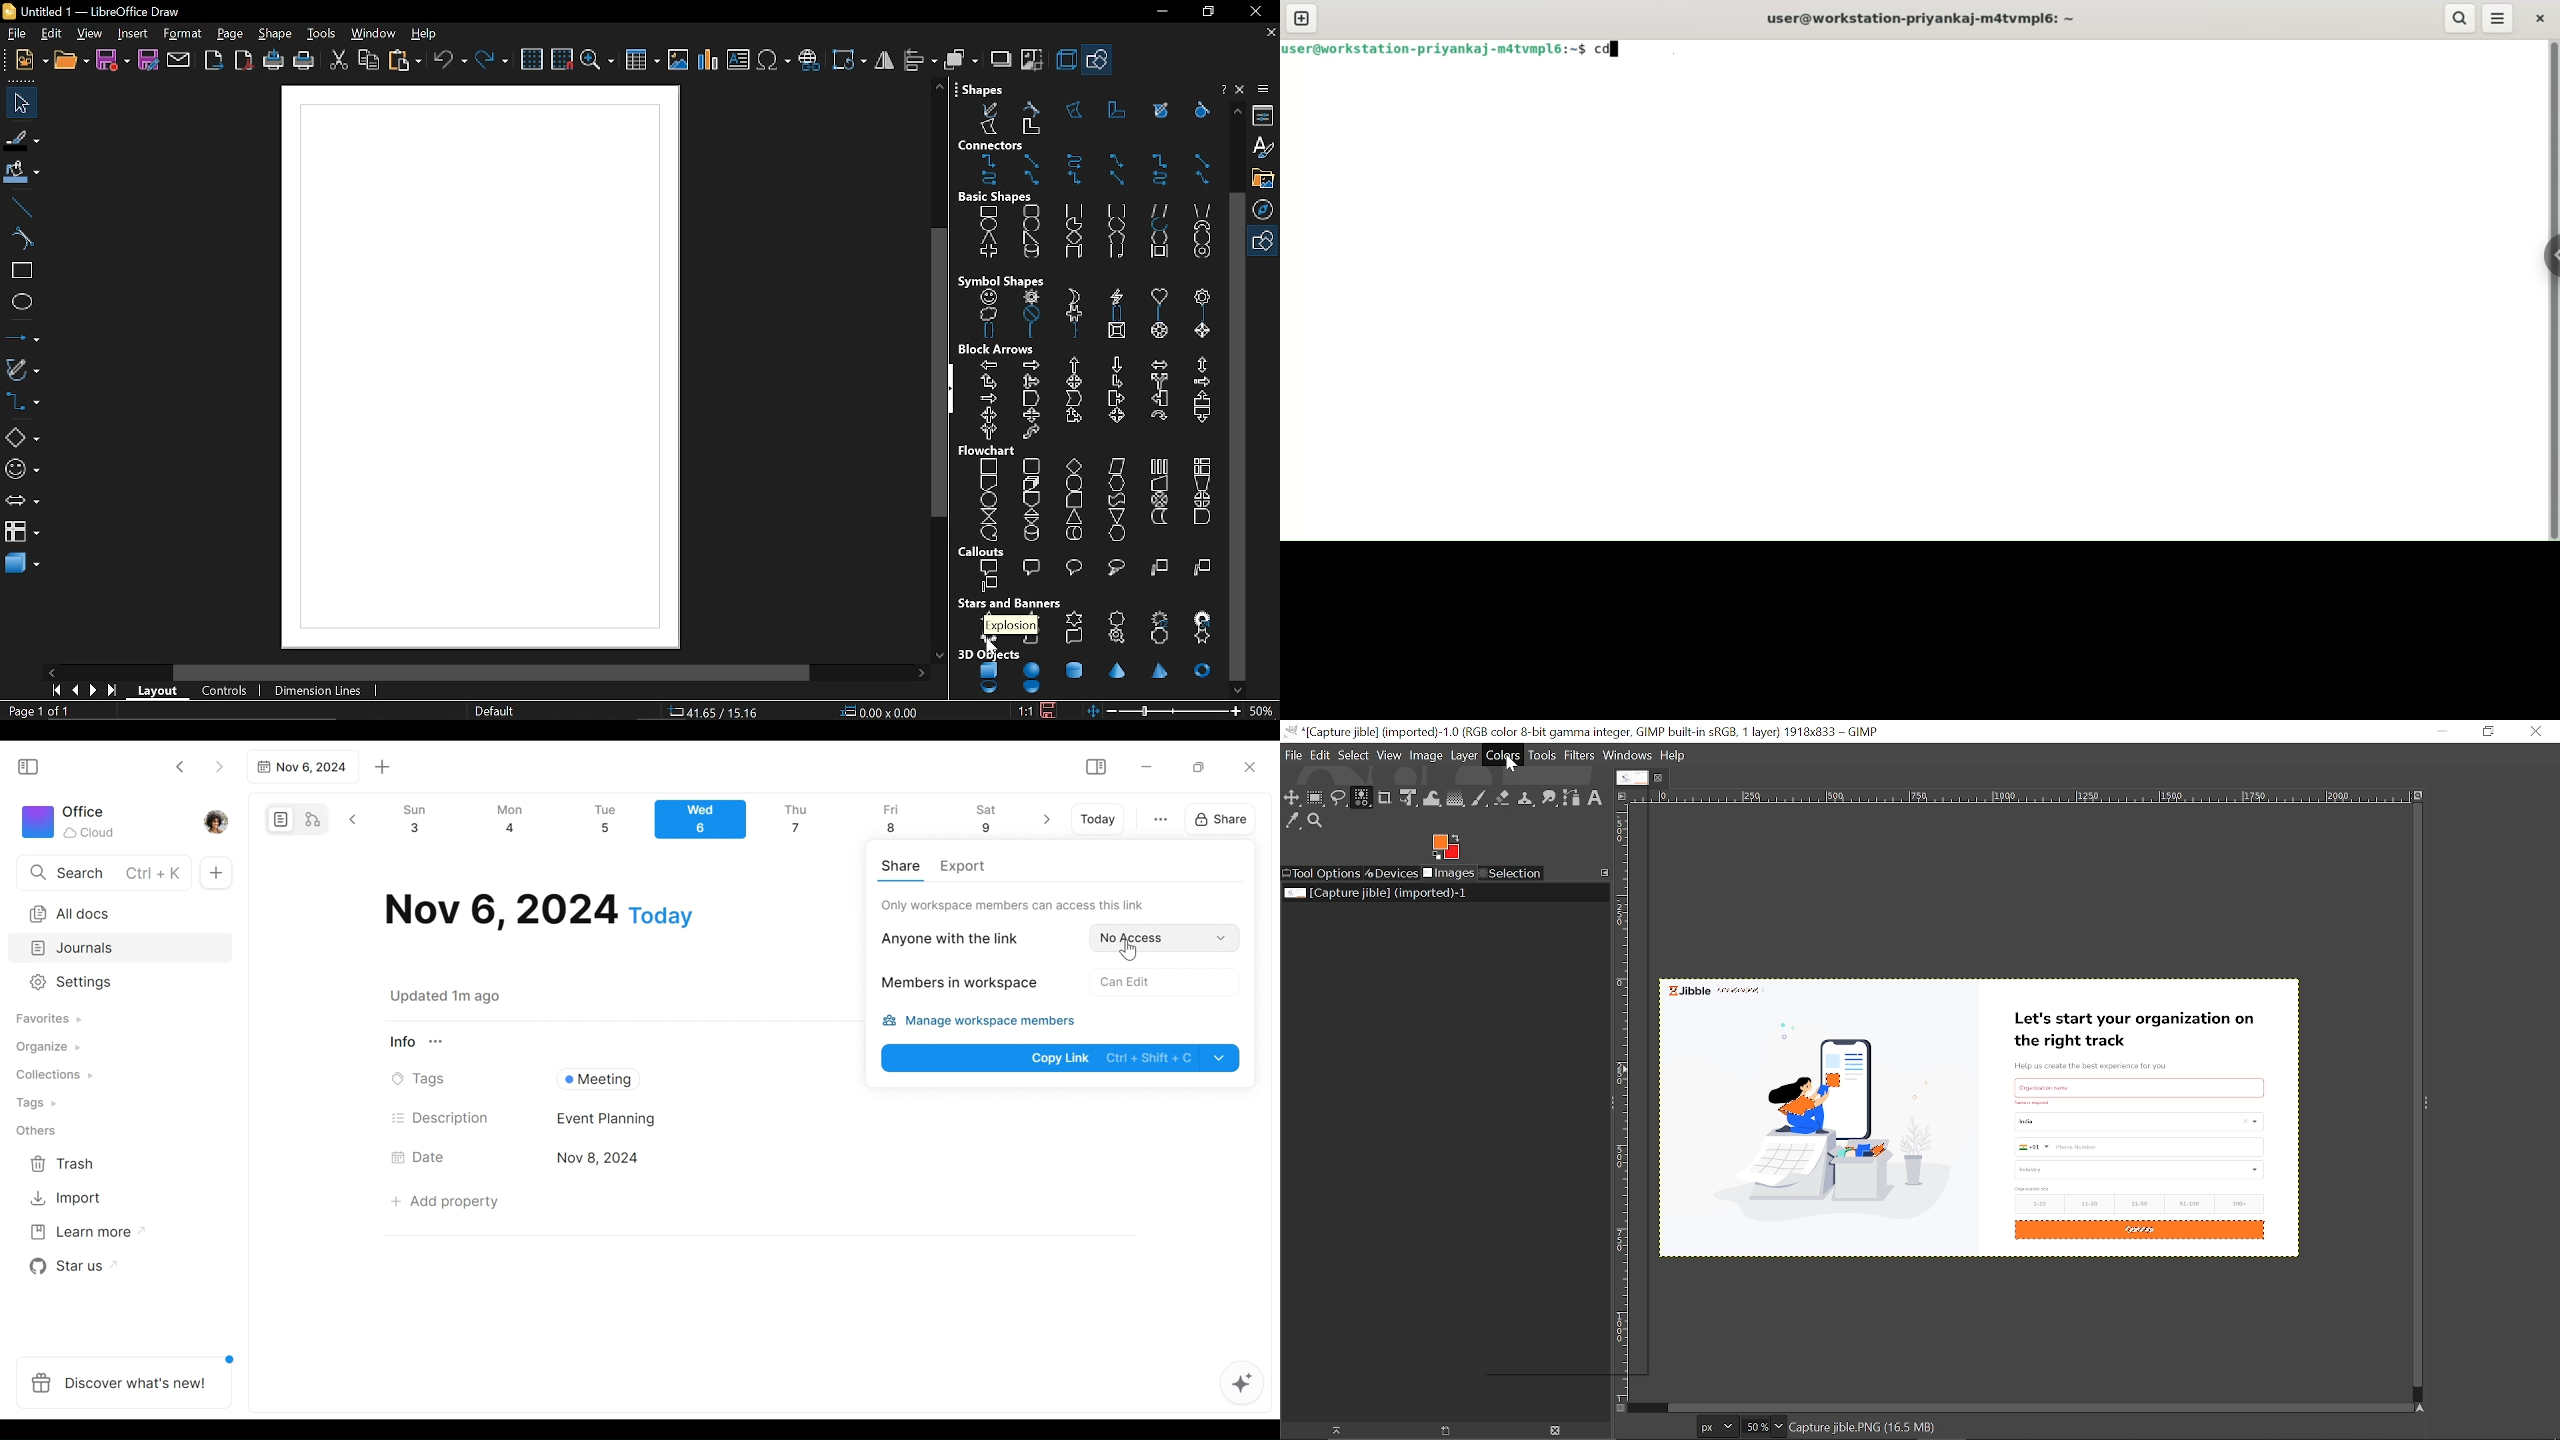 The width and height of the screenshot is (2576, 1456). Describe the element at coordinates (302, 61) in the screenshot. I see `print` at that location.